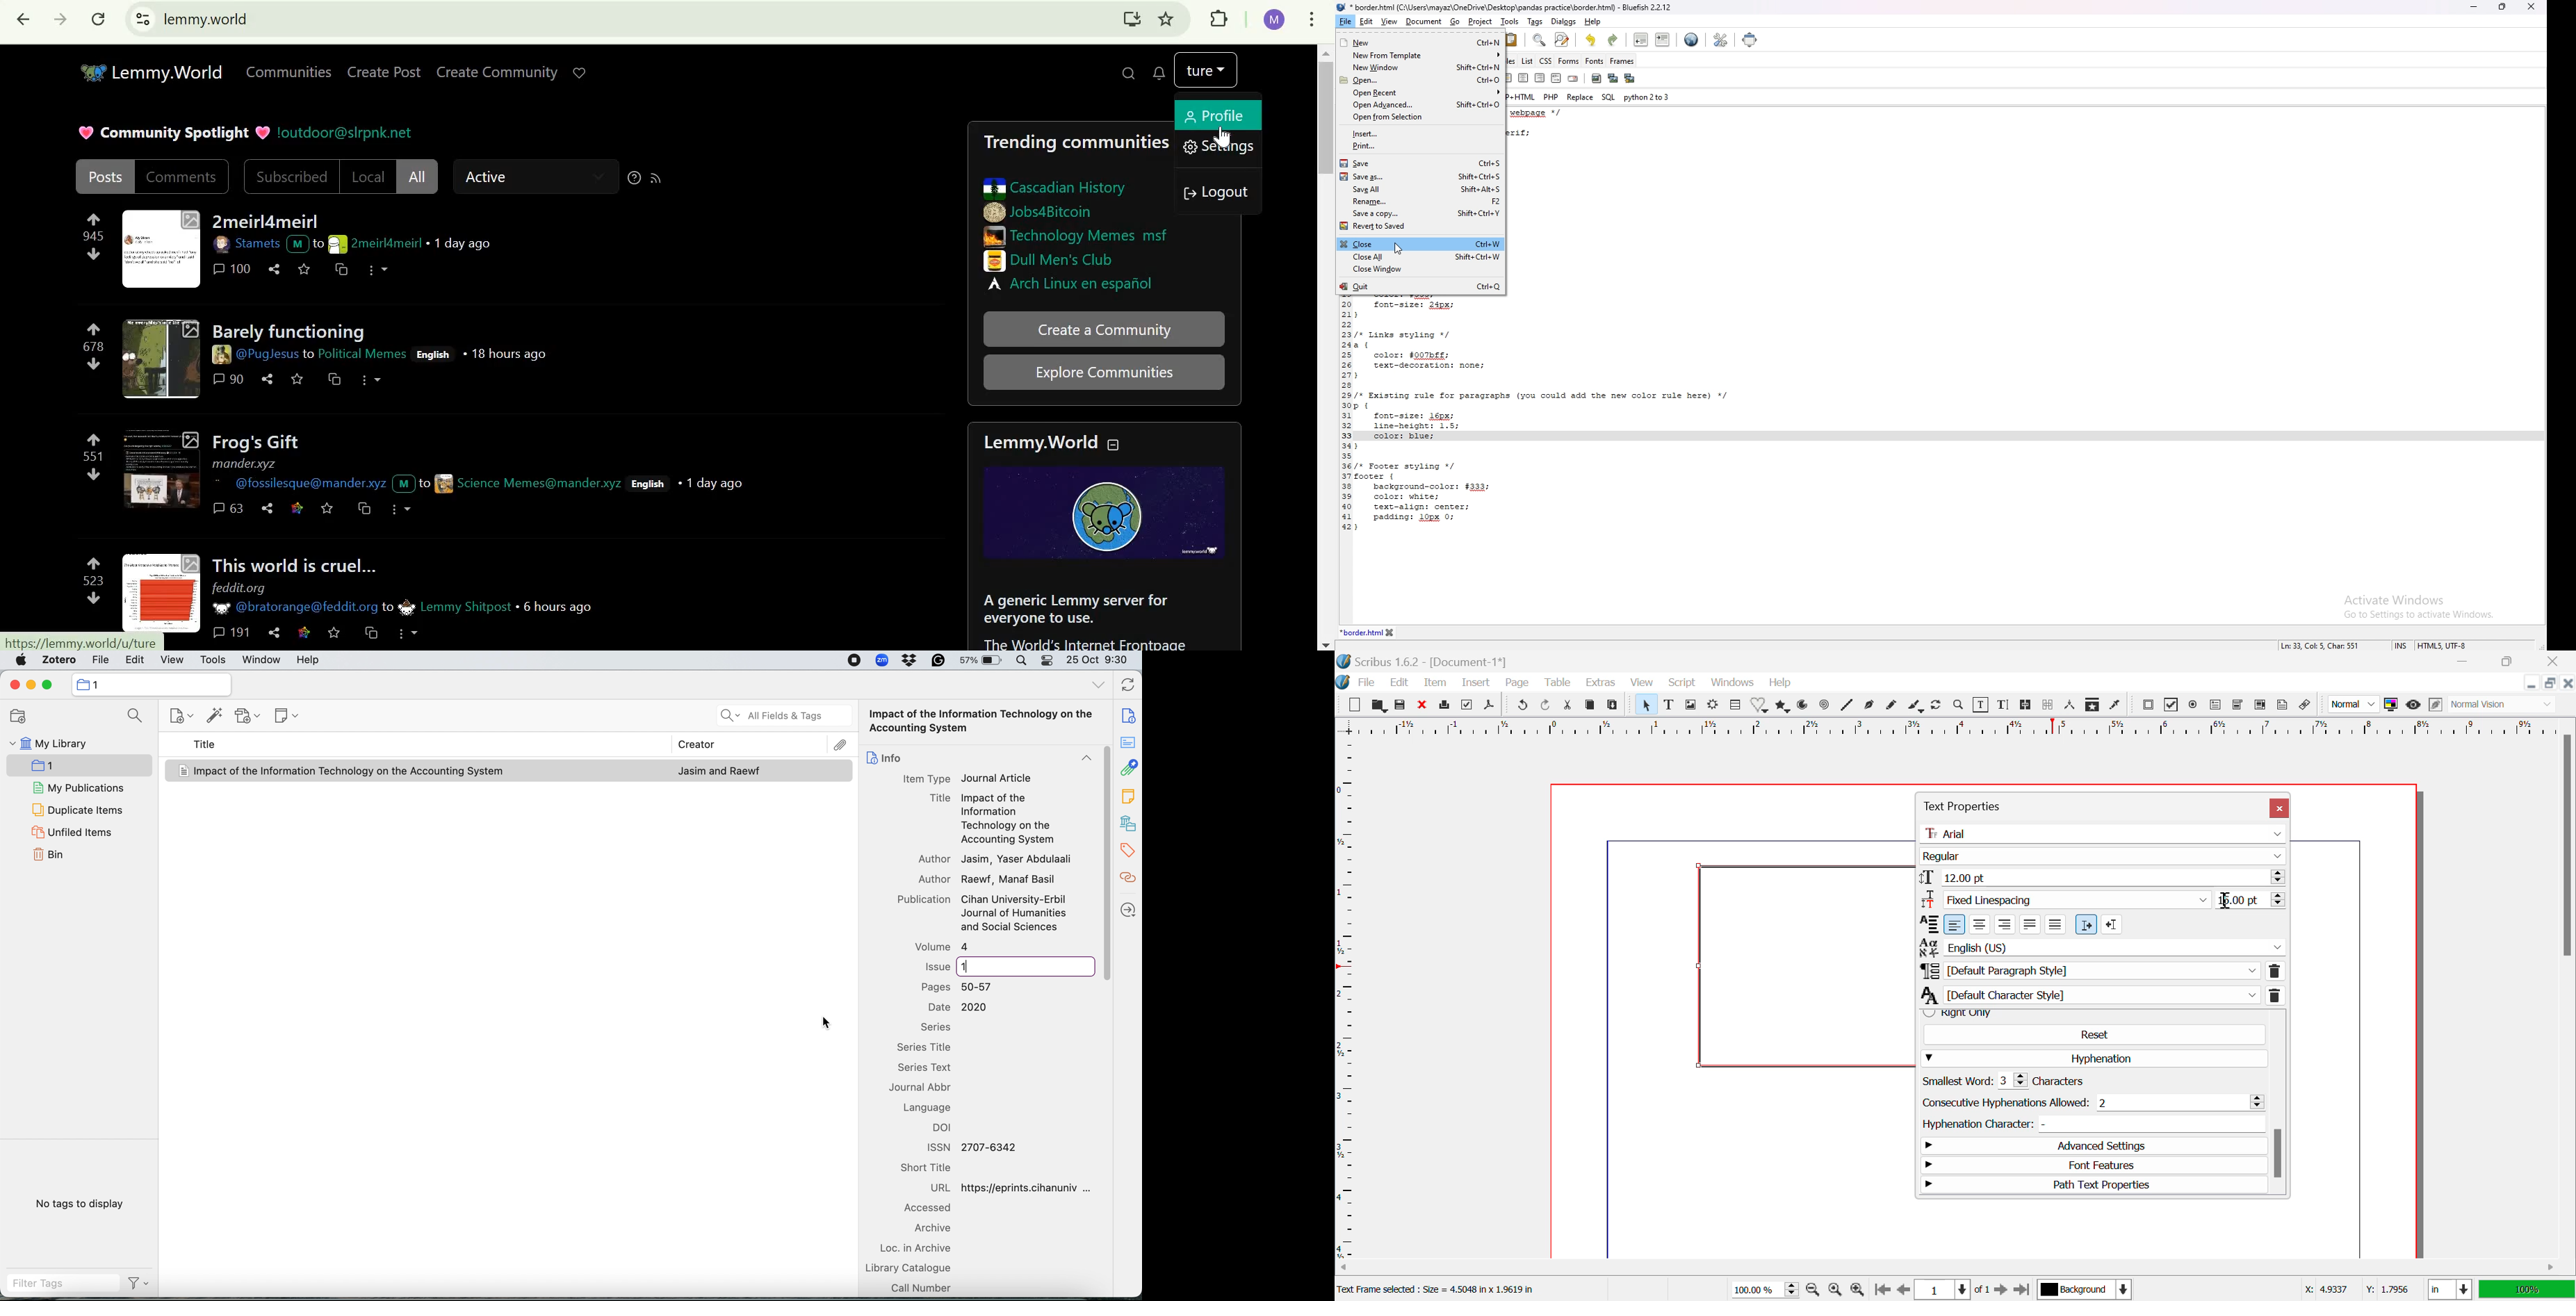  What do you see at coordinates (935, 1027) in the screenshot?
I see `series` at bounding box center [935, 1027].